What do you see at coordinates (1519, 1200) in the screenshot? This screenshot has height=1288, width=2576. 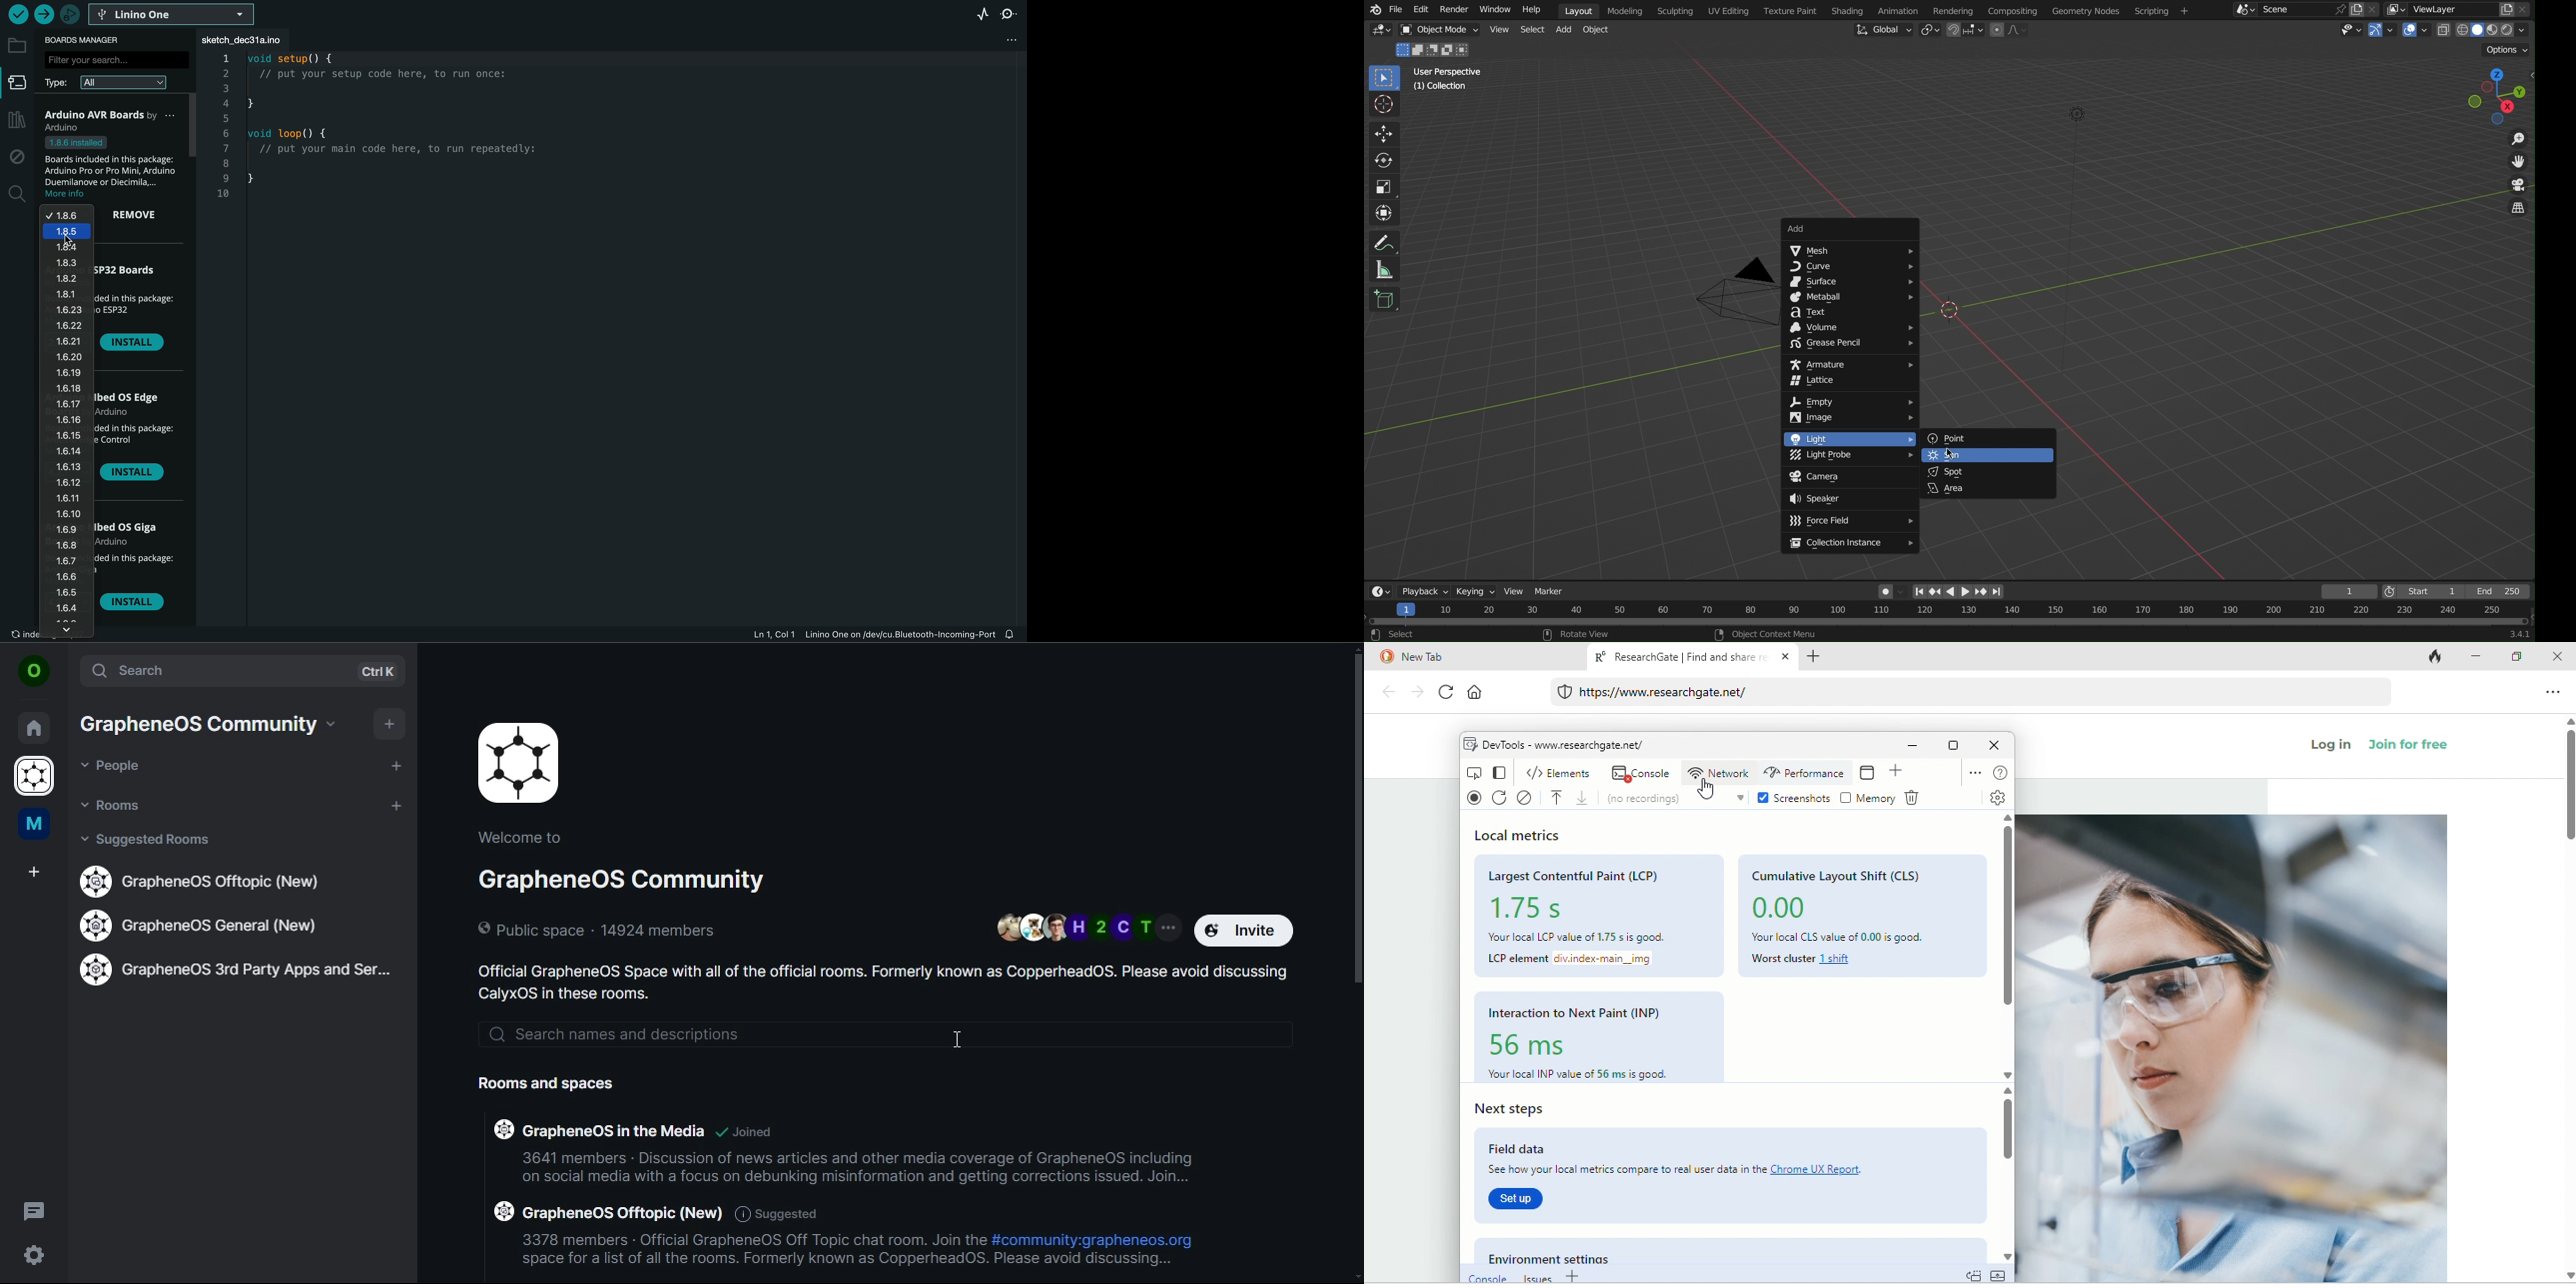 I see `set up` at bounding box center [1519, 1200].